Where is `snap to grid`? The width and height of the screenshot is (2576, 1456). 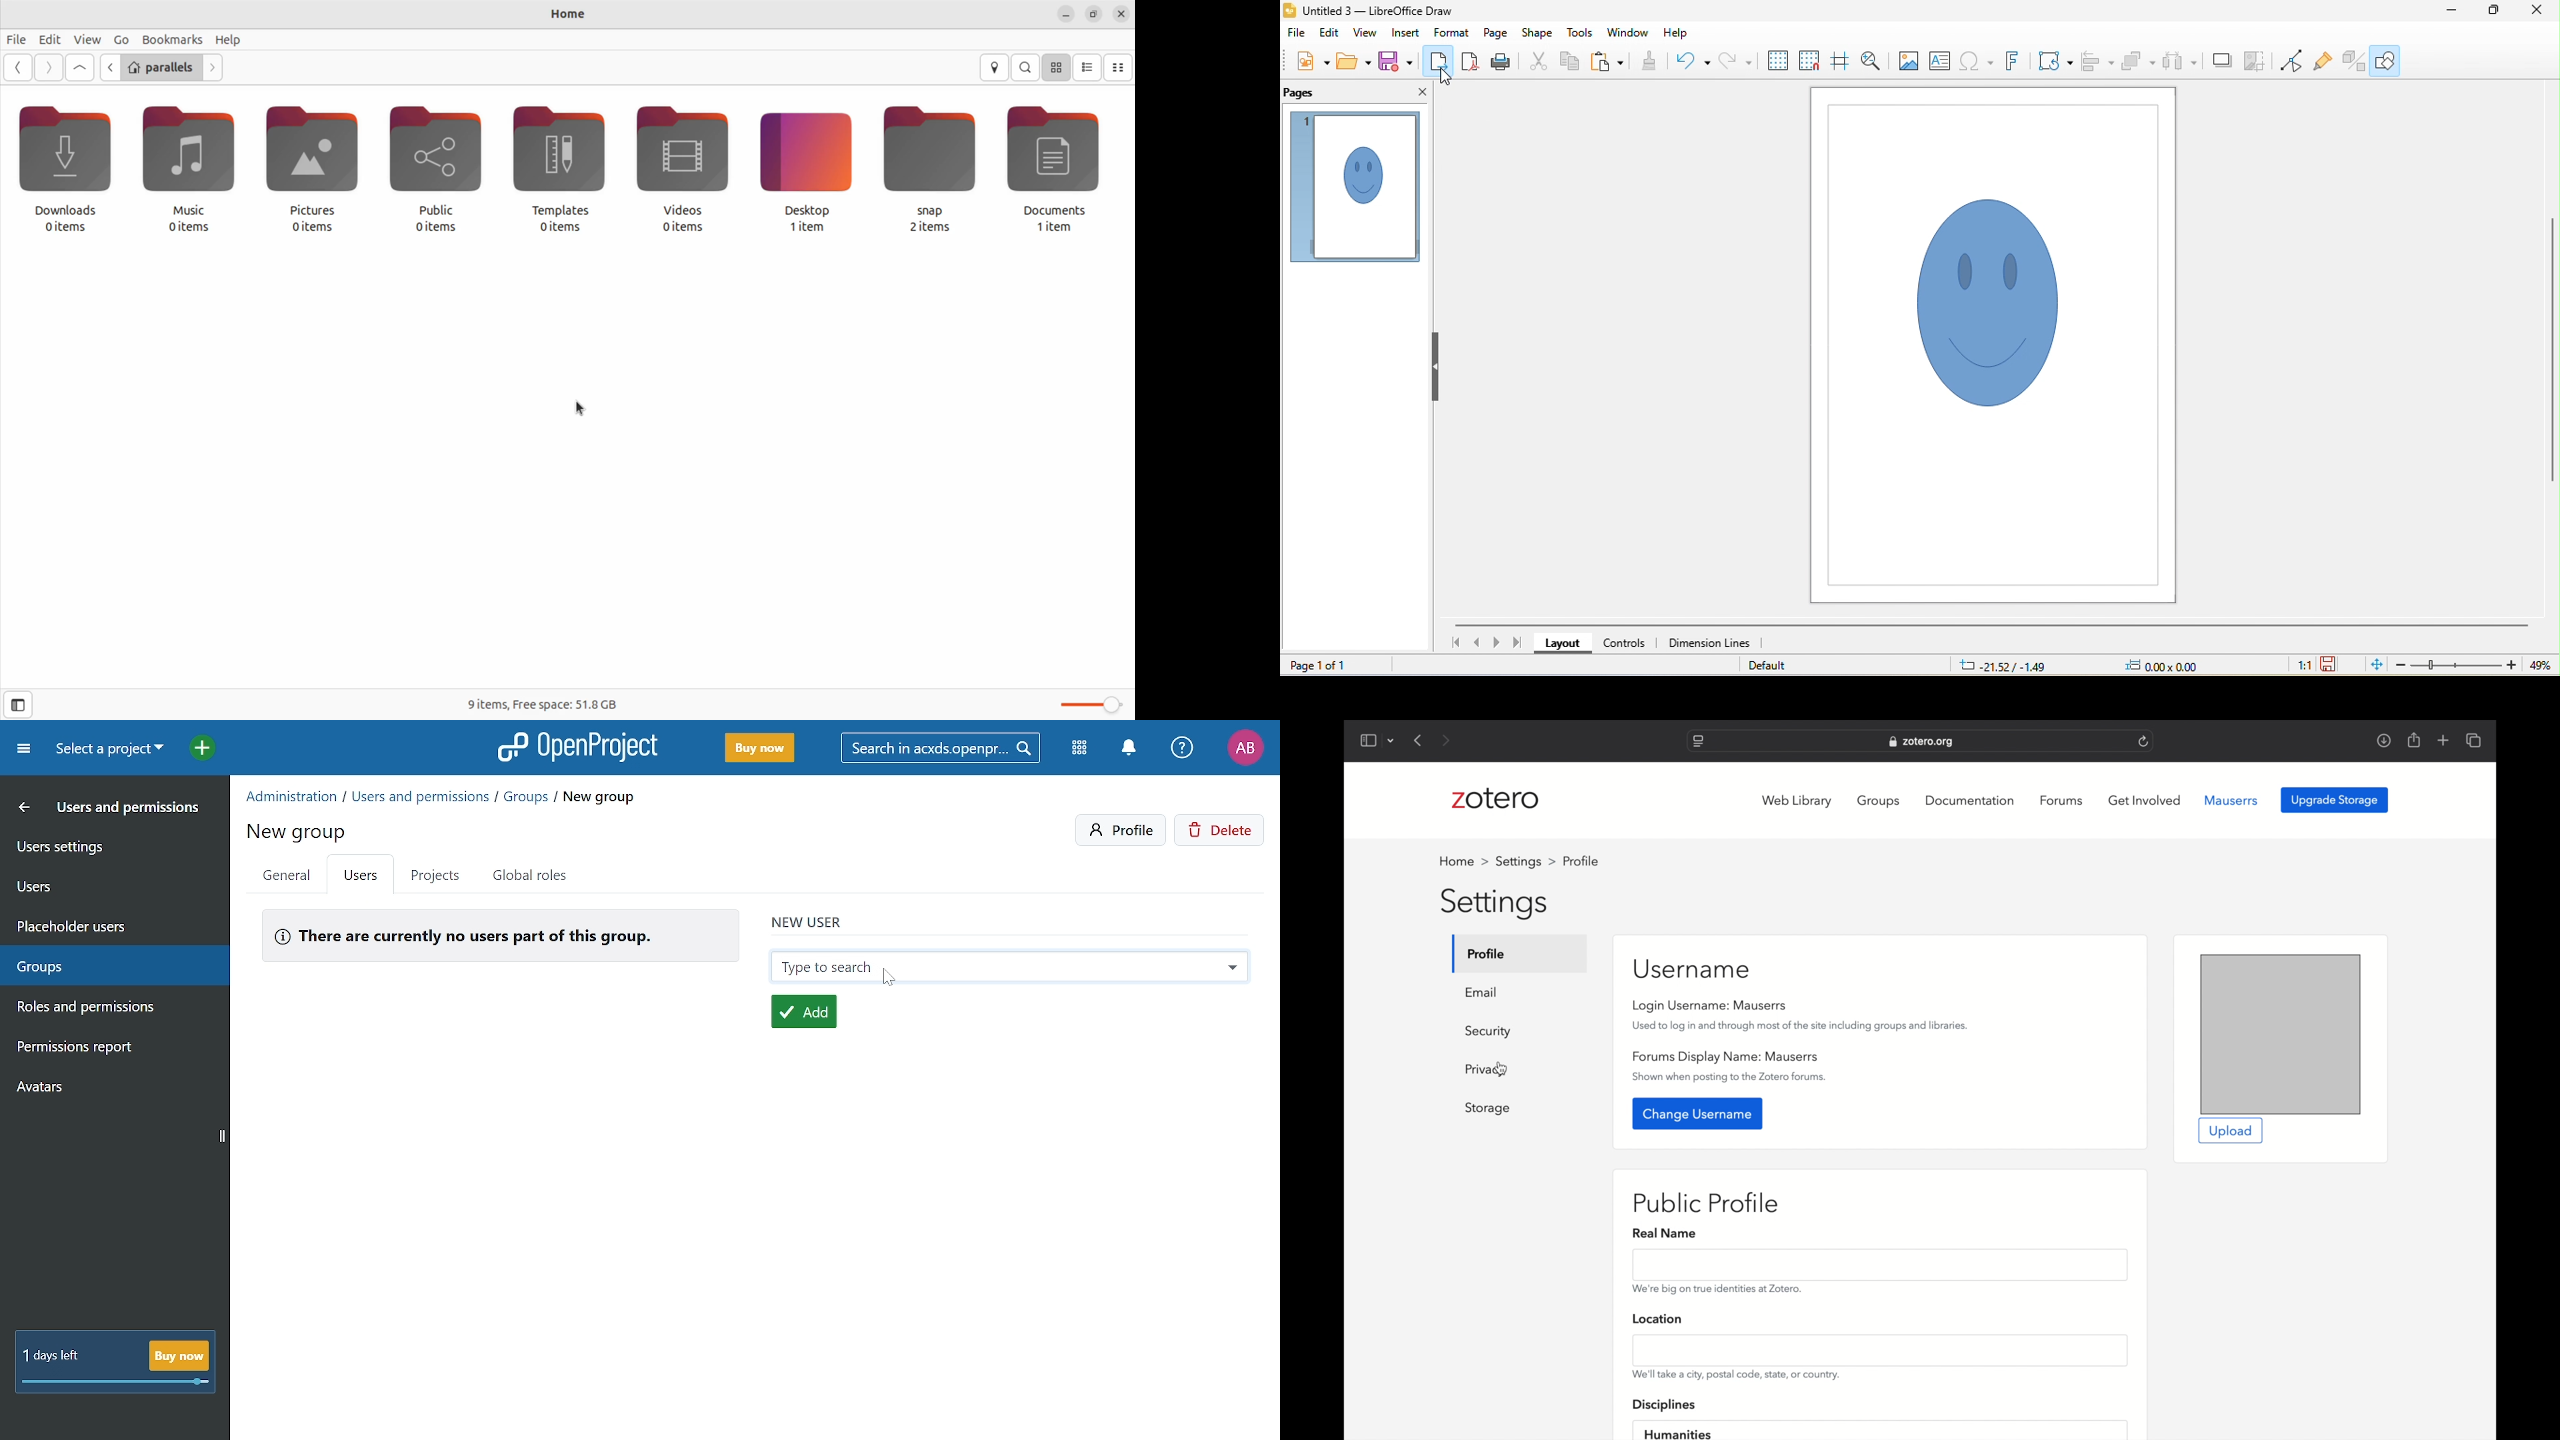 snap to grid is located at coordinates (1808, 60).